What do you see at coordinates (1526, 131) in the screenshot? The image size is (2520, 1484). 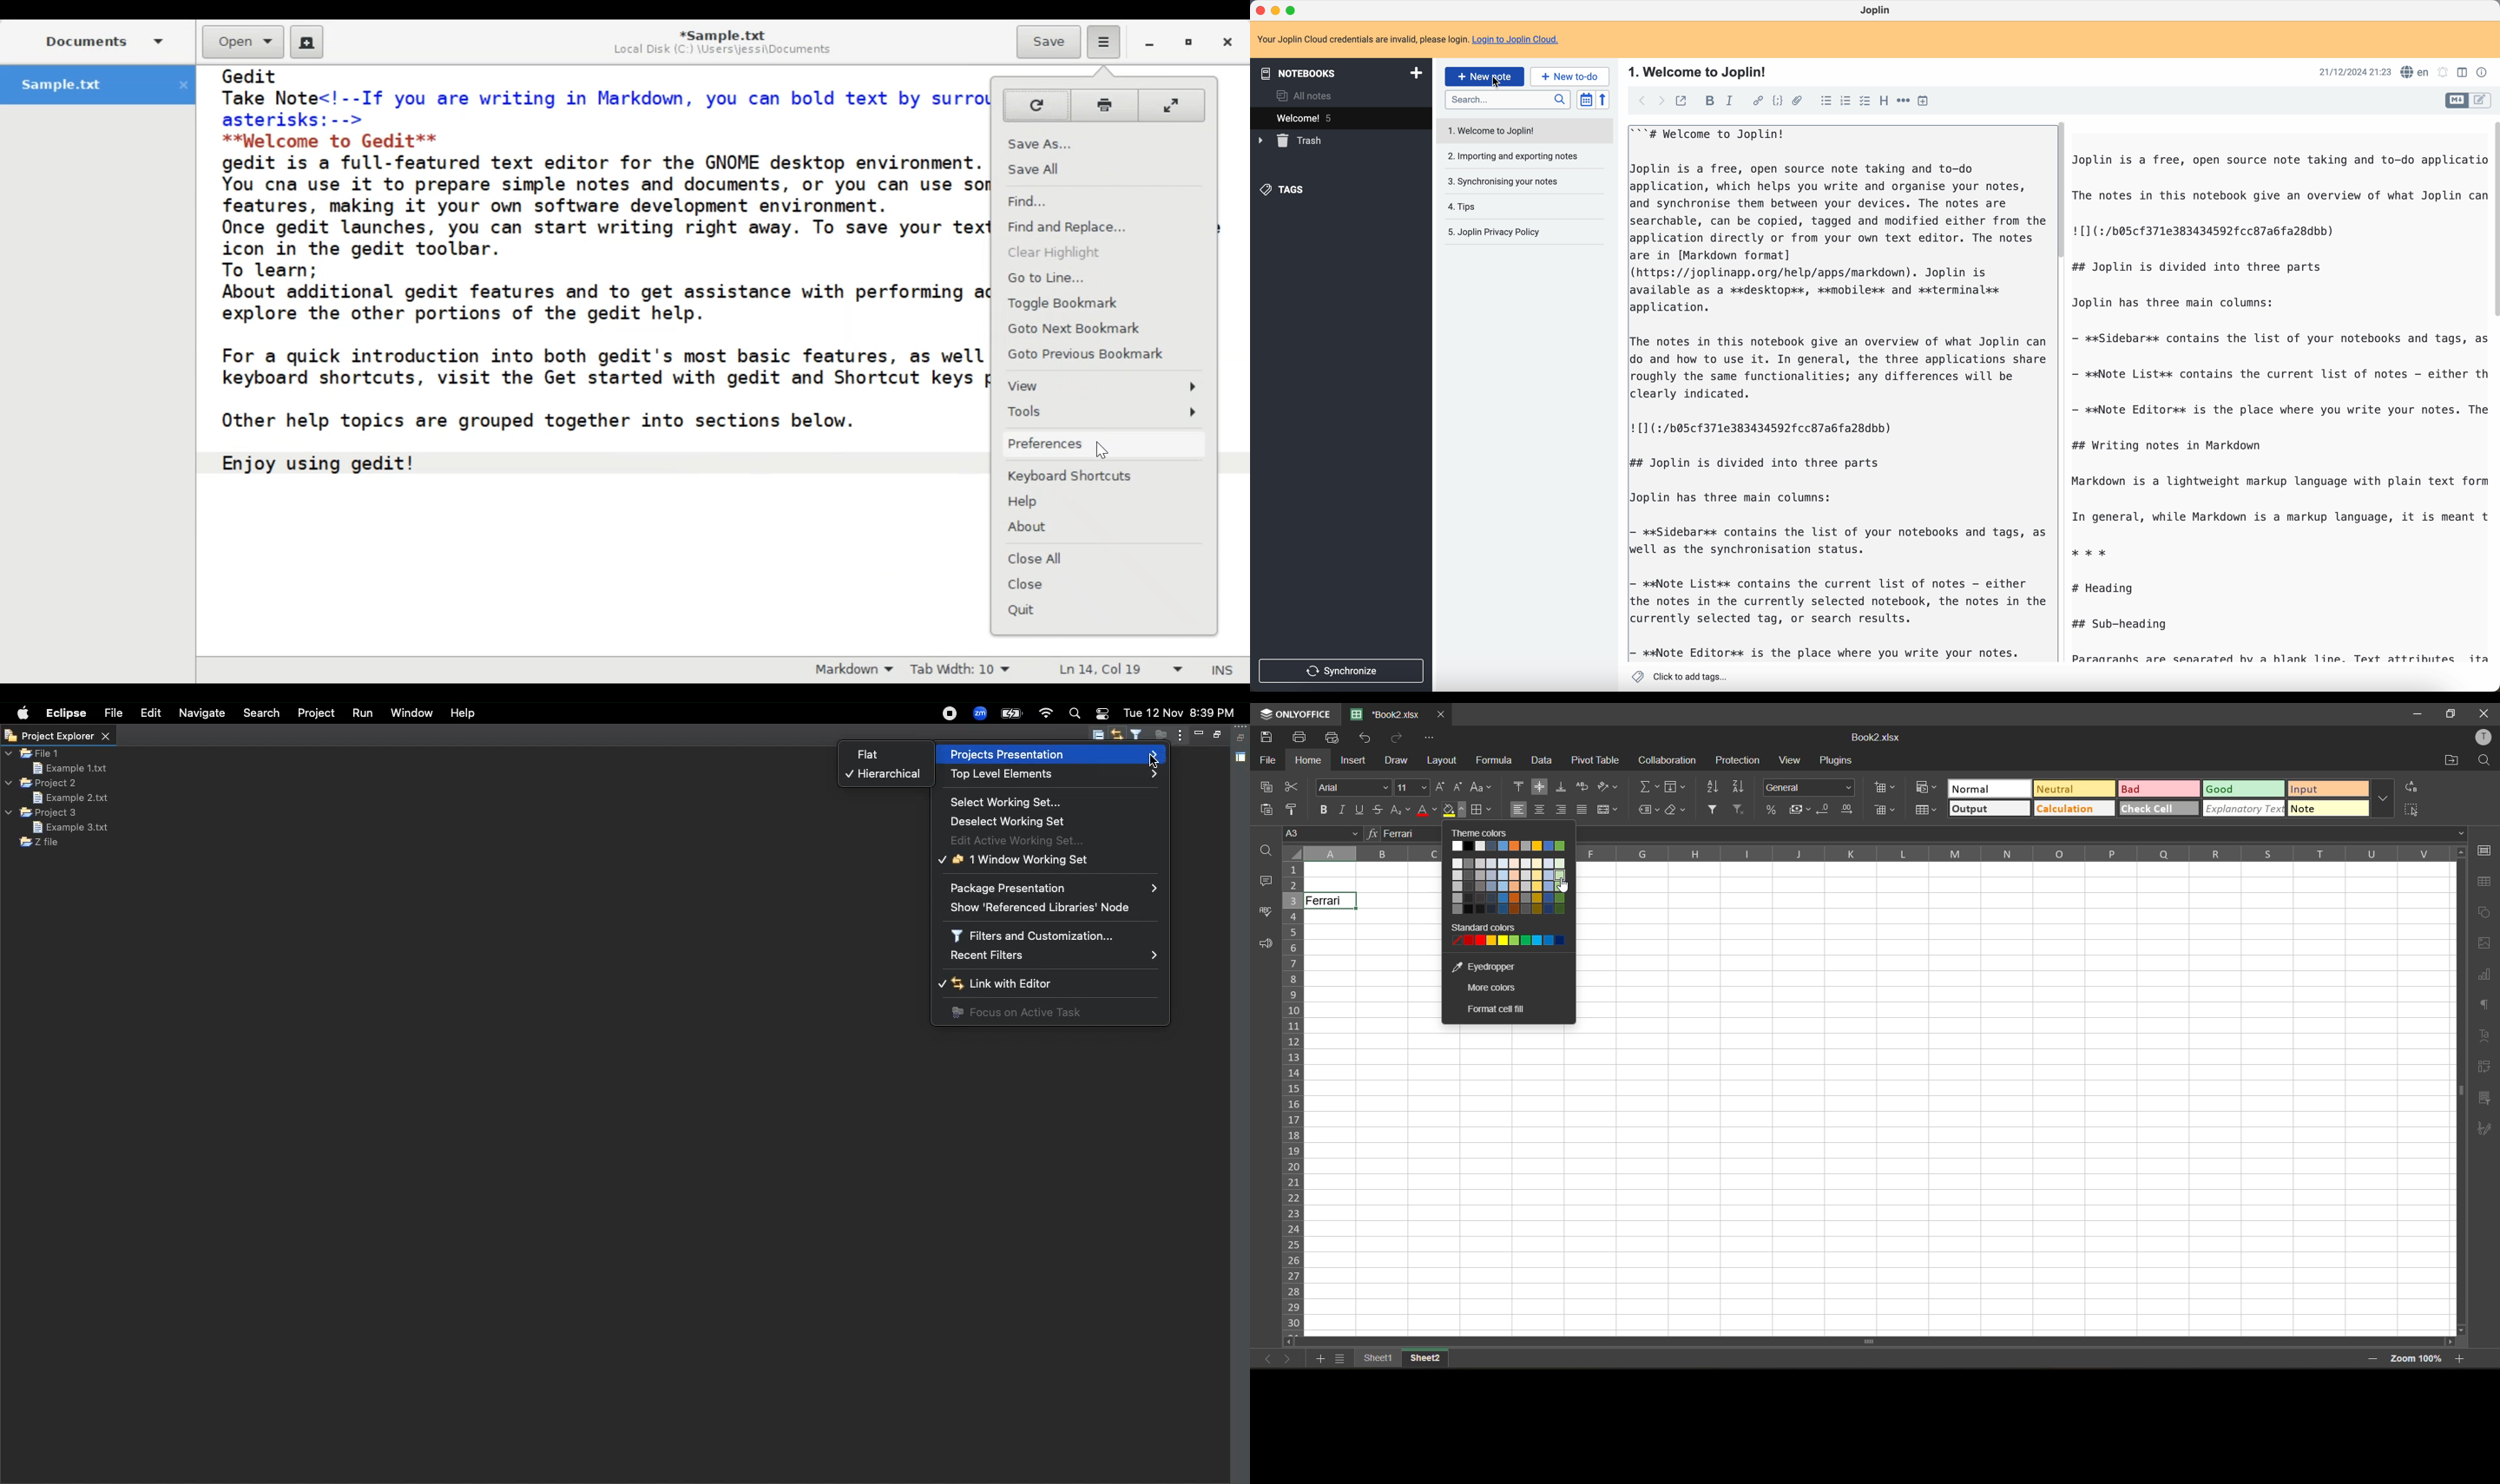 I see `welcome to Joplin note` at bounding box center [1526, 131].